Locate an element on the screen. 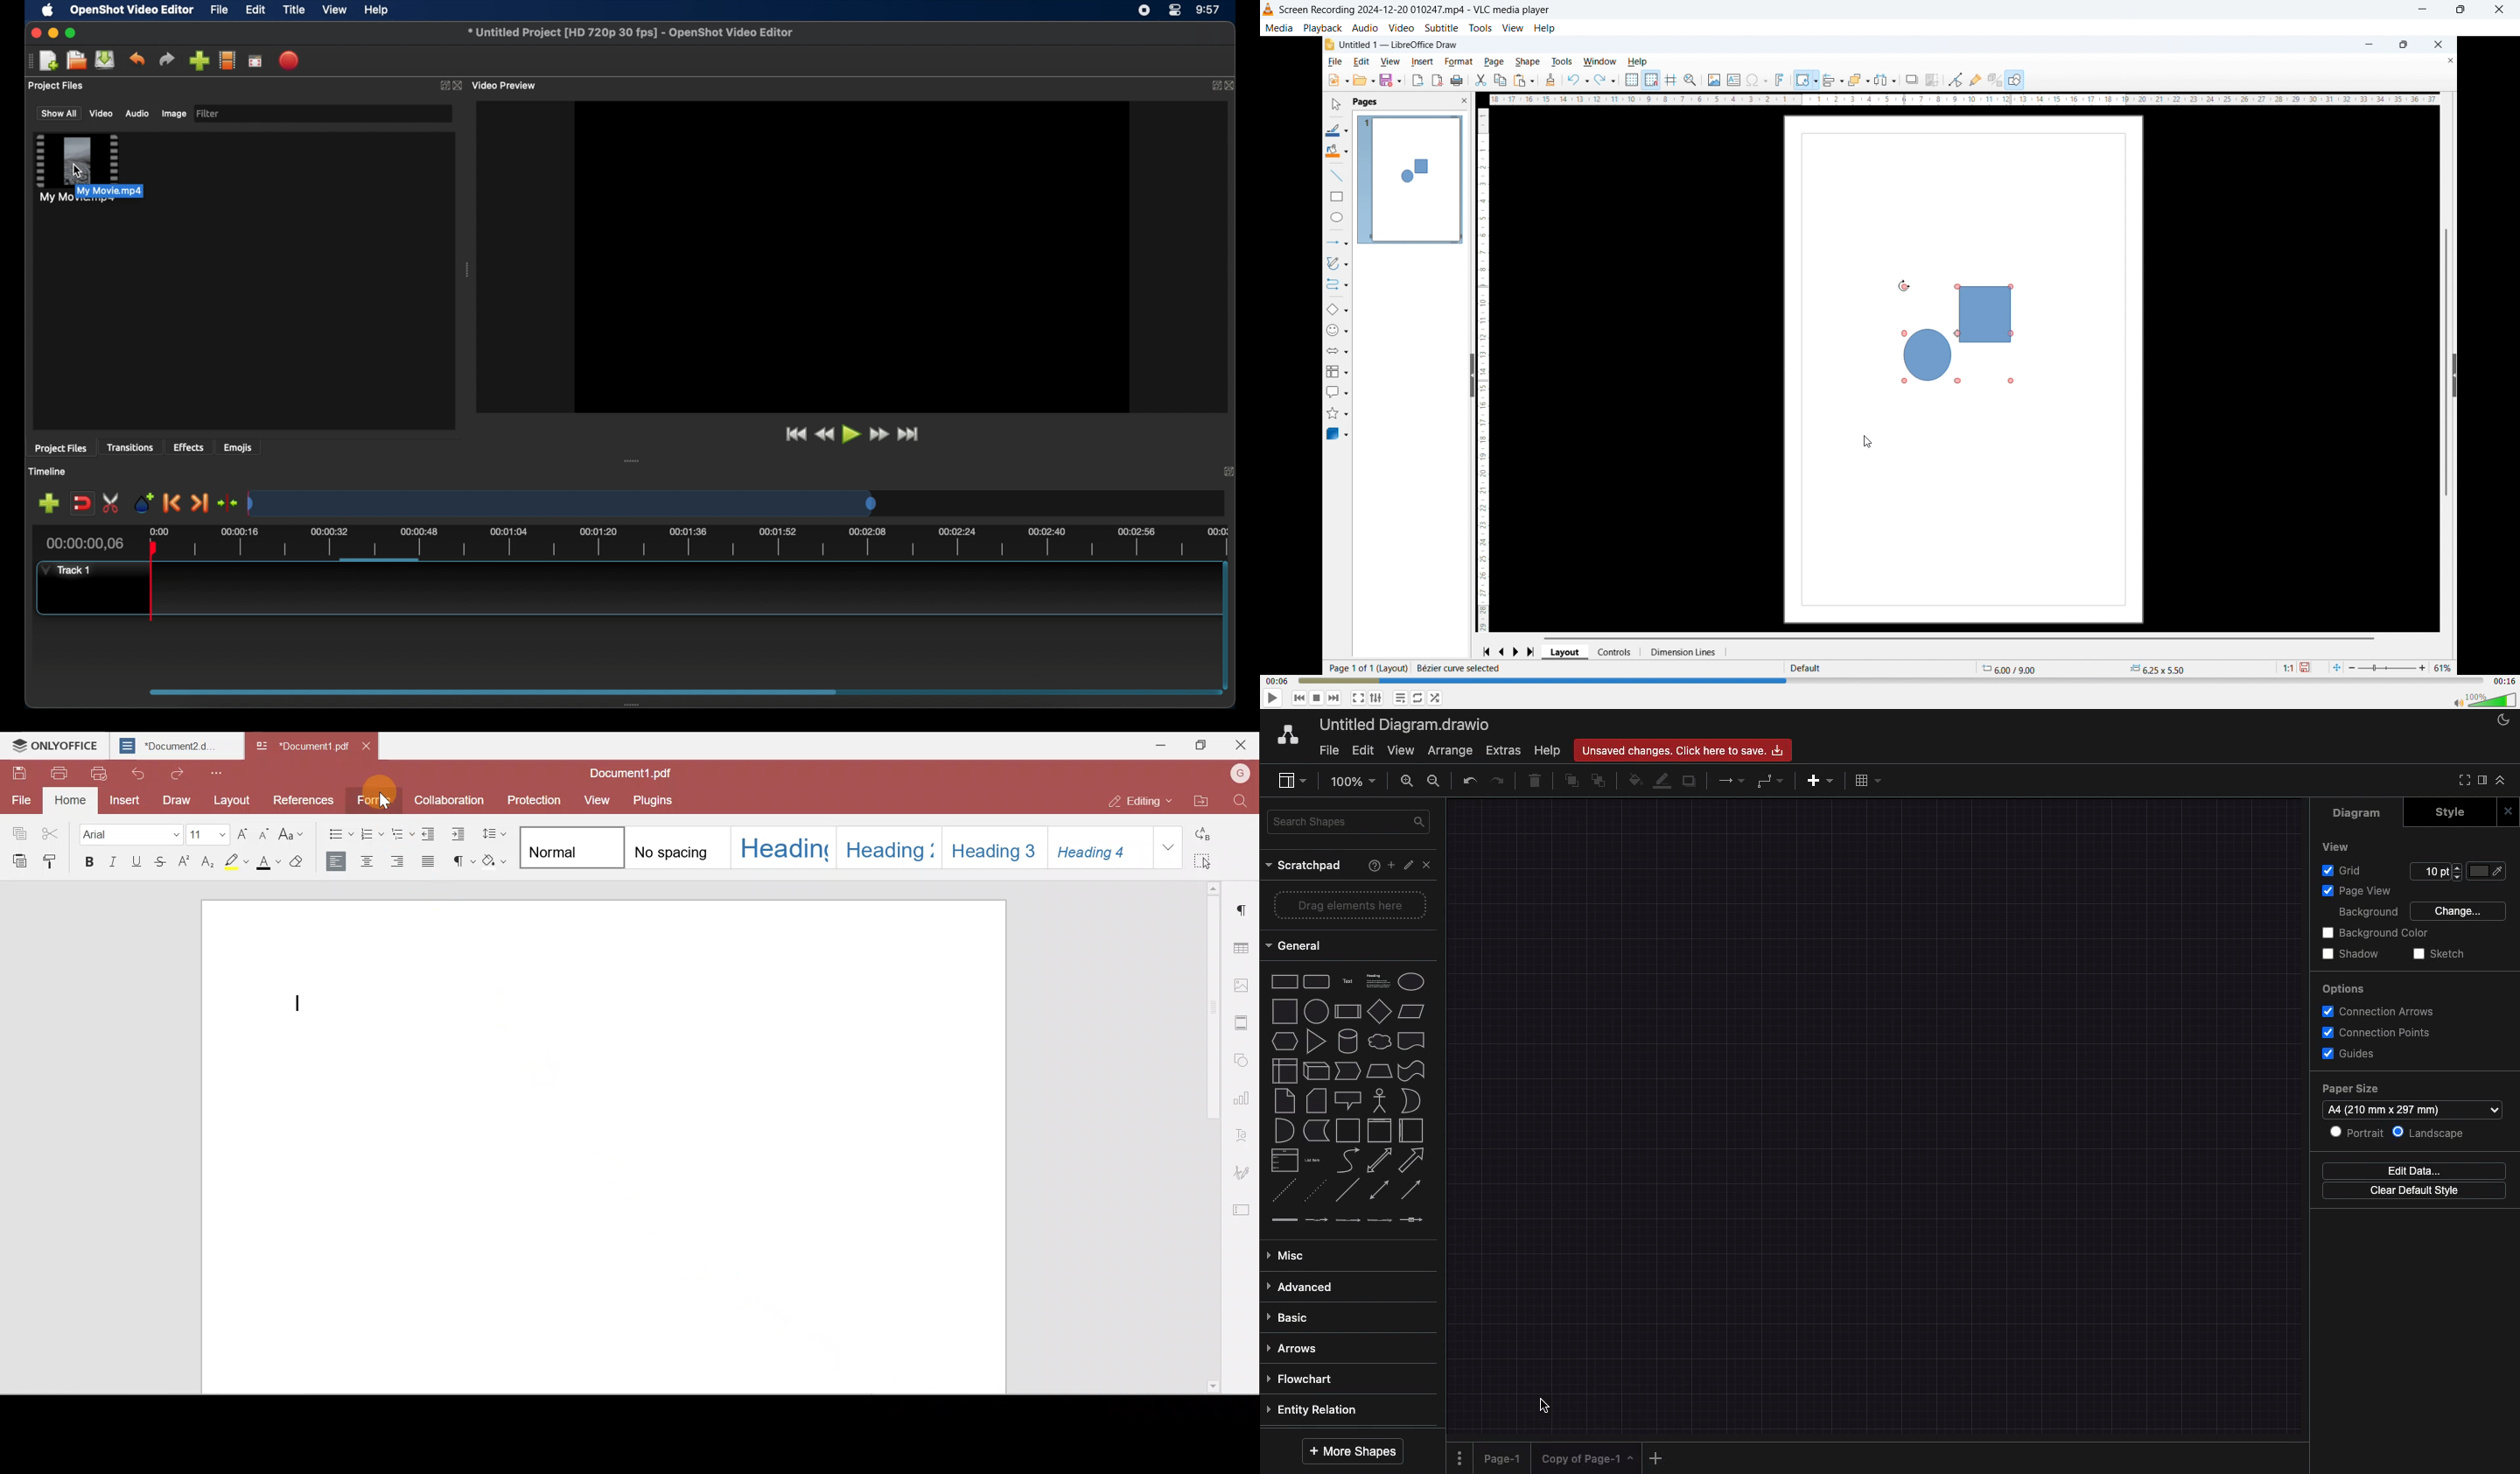 The width and height of the screenshot is (2520, 1484). square is located at coordinates (1284, 1012).